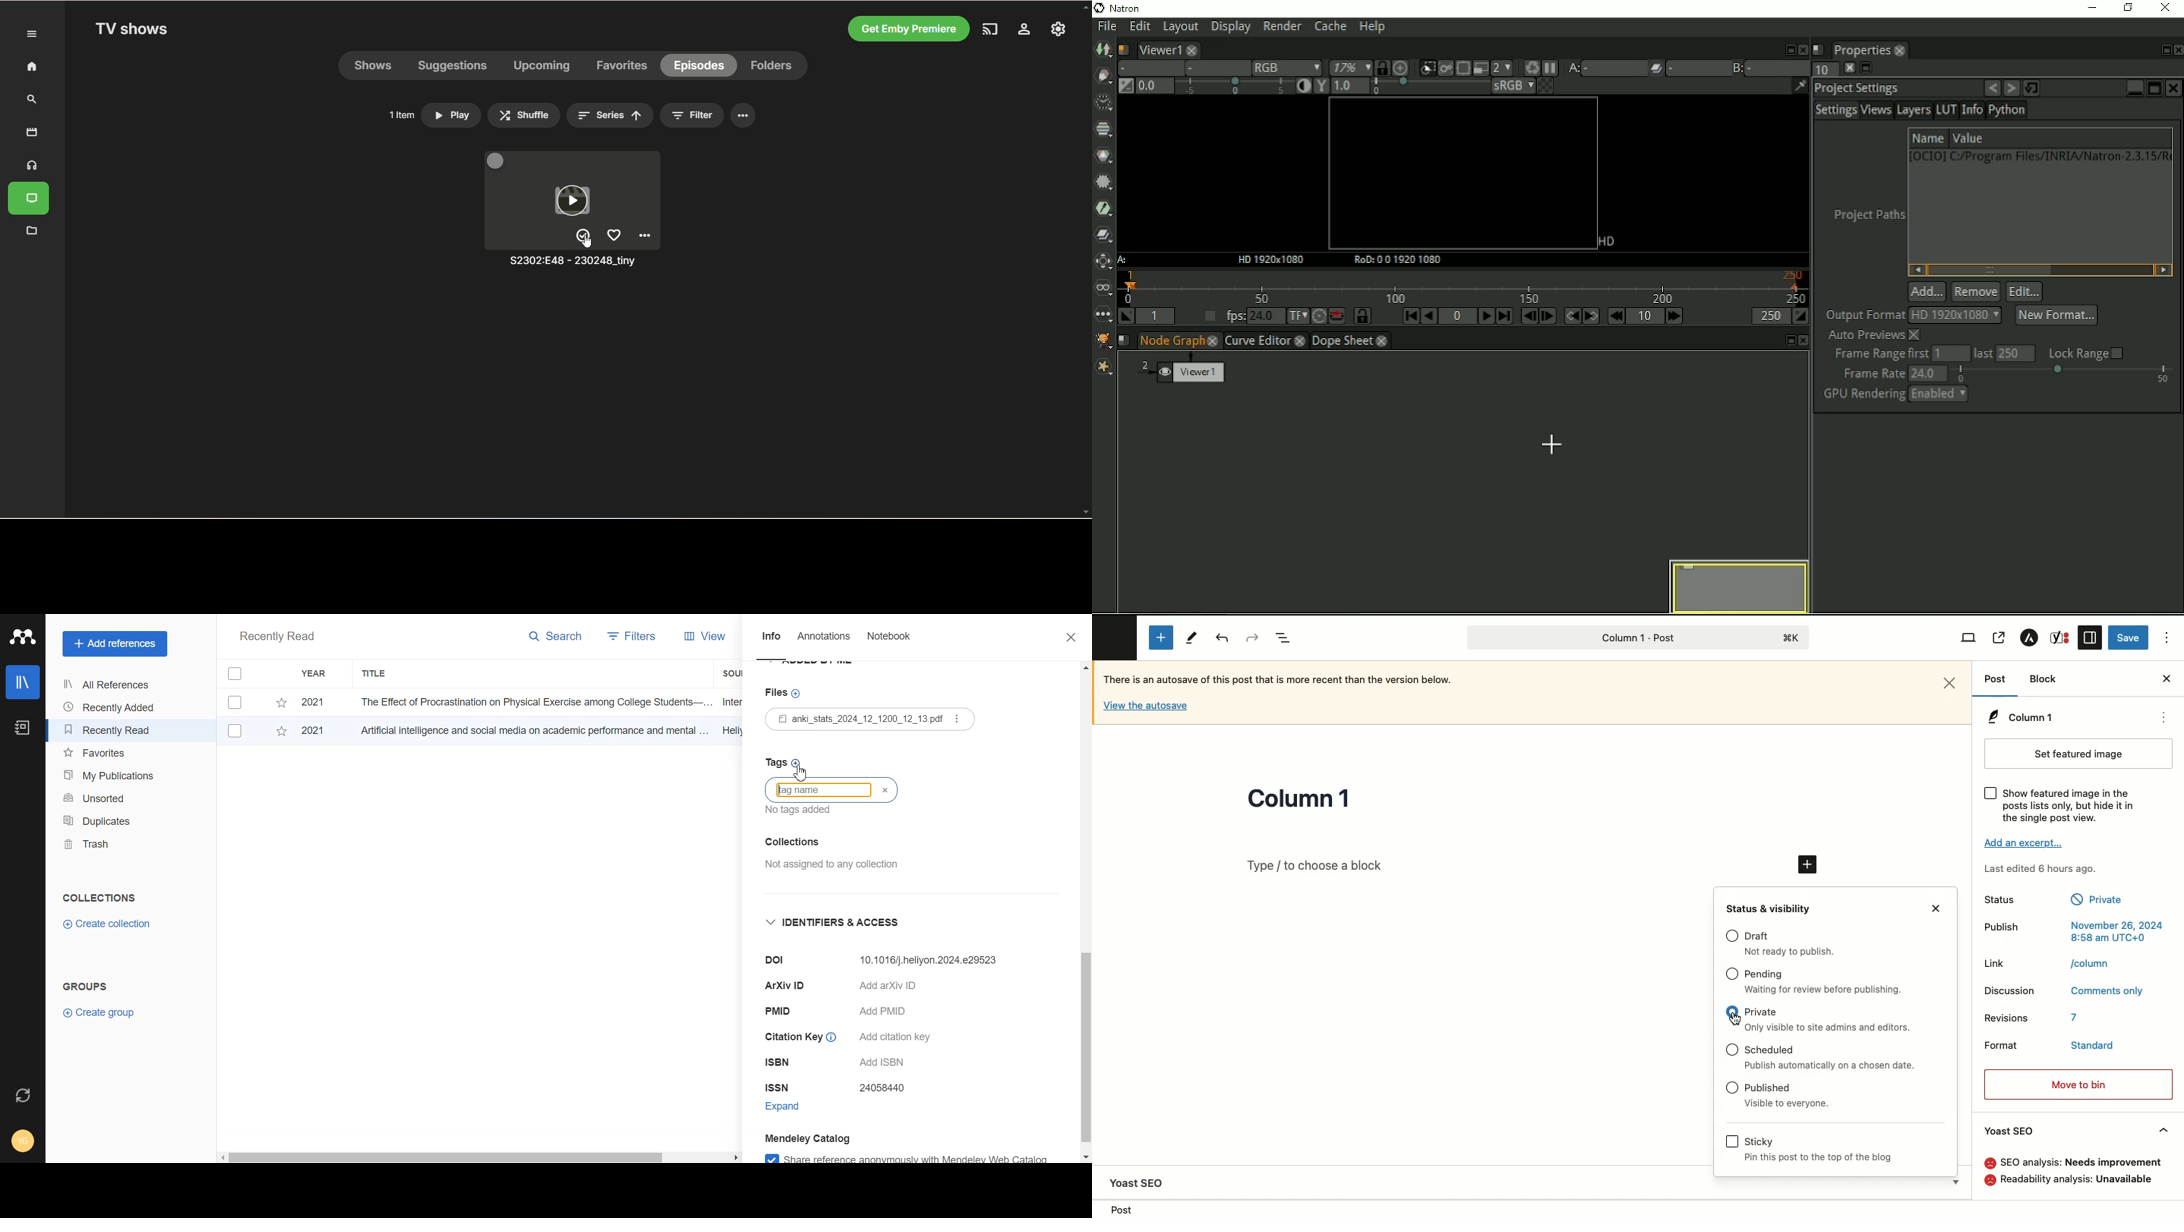  Describe the element at coordinates (1841, 1157) in the screenshot. I see `Password protected` at that location.